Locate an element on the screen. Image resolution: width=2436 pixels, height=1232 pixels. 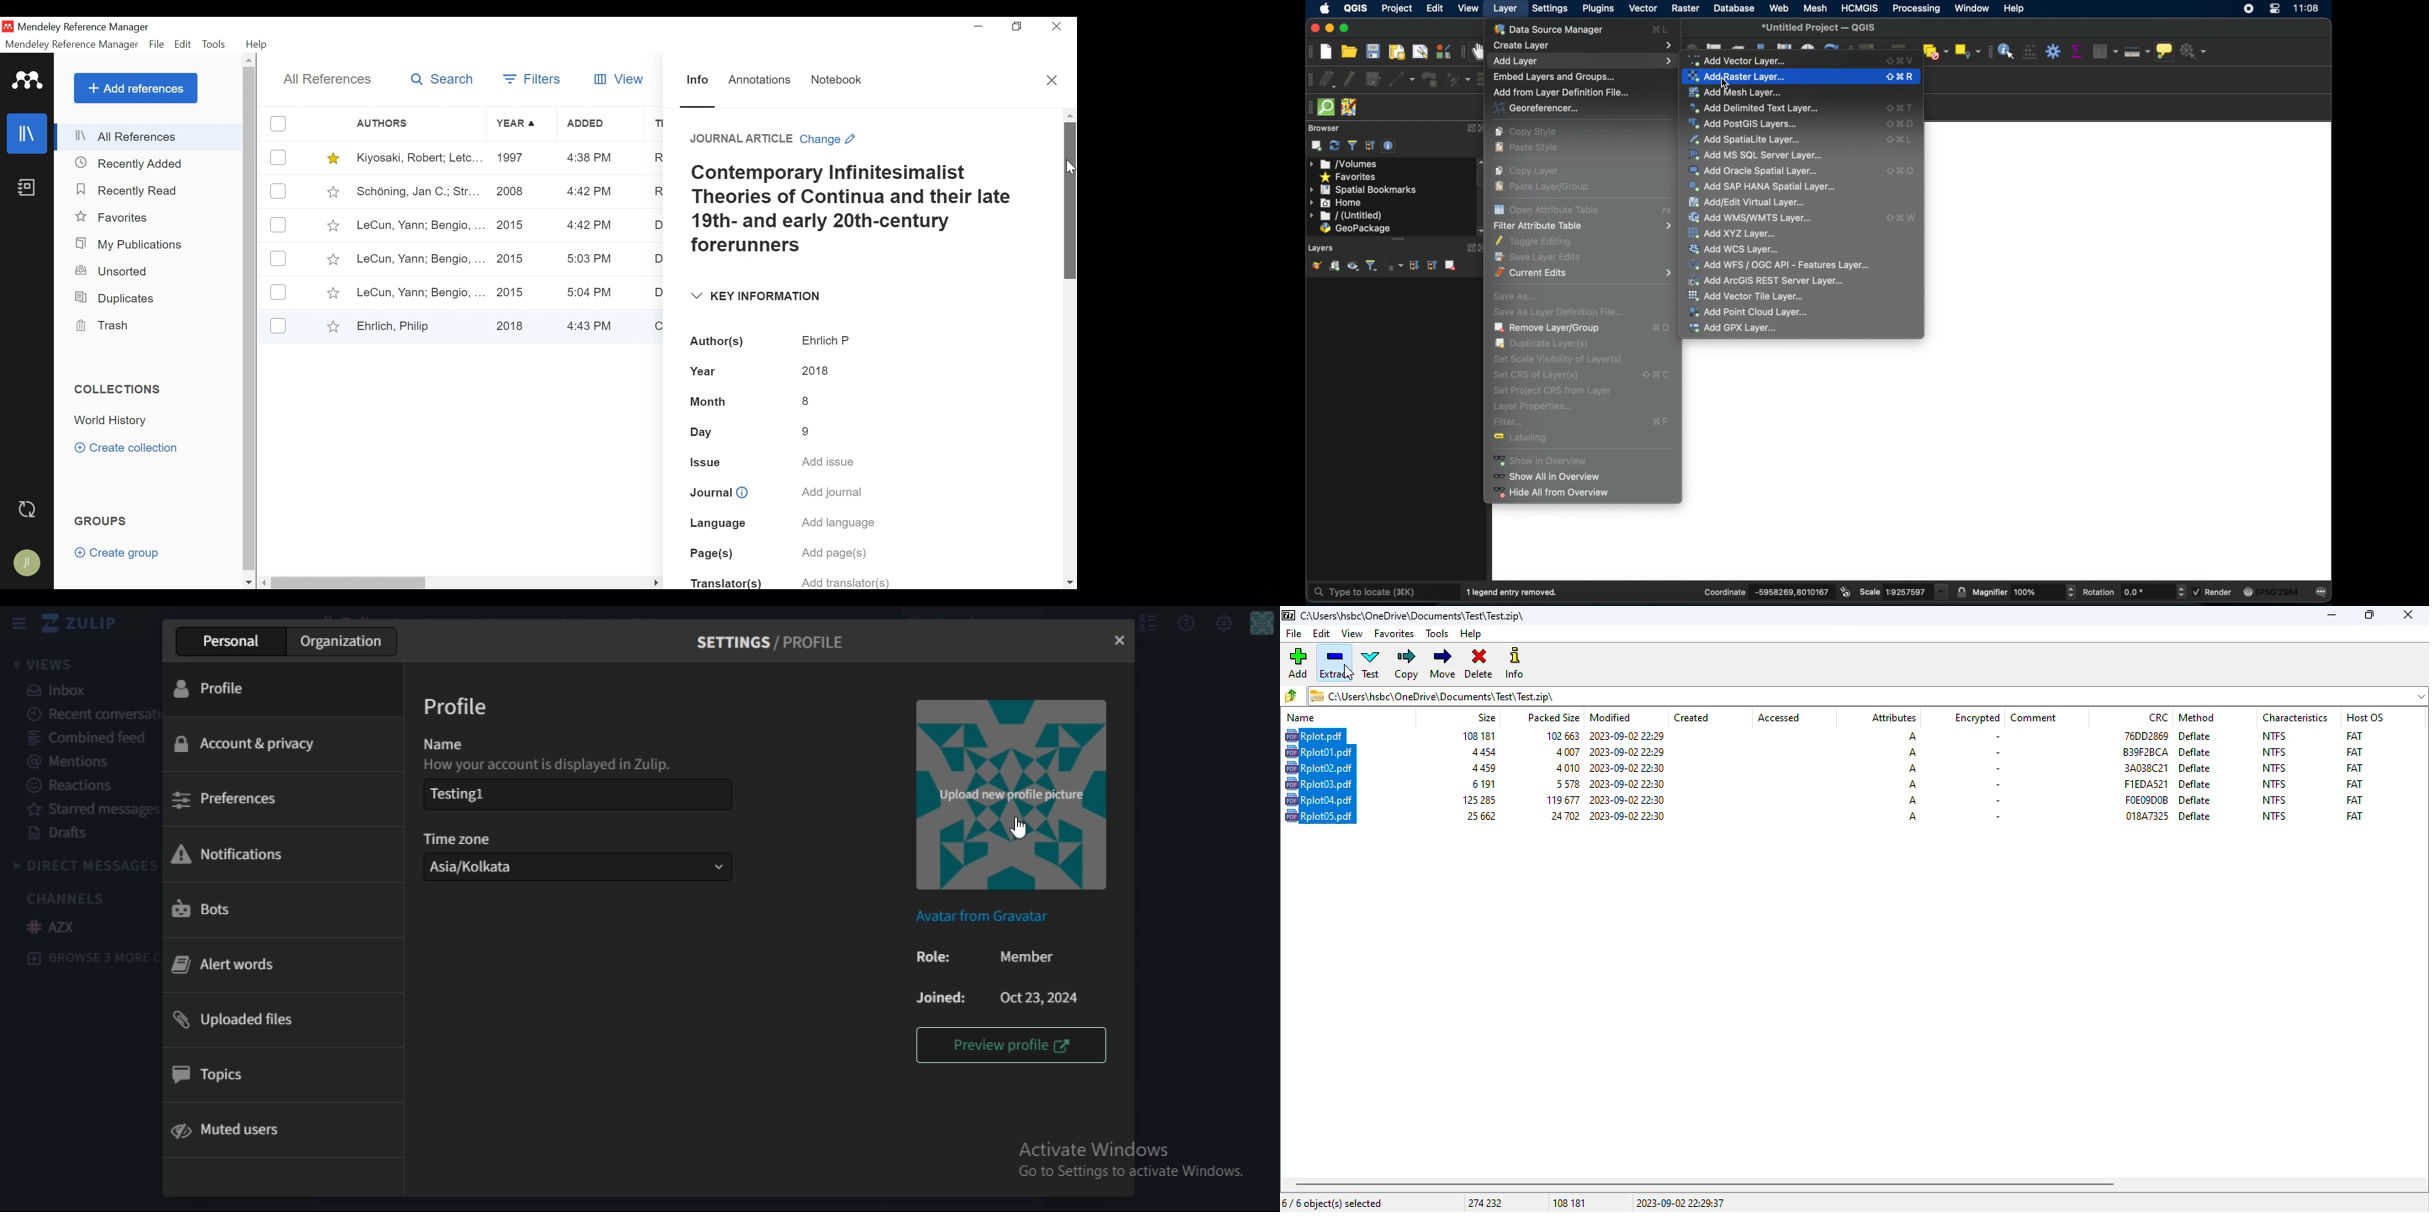
5:04 PM is located at coordinates (591, 292).